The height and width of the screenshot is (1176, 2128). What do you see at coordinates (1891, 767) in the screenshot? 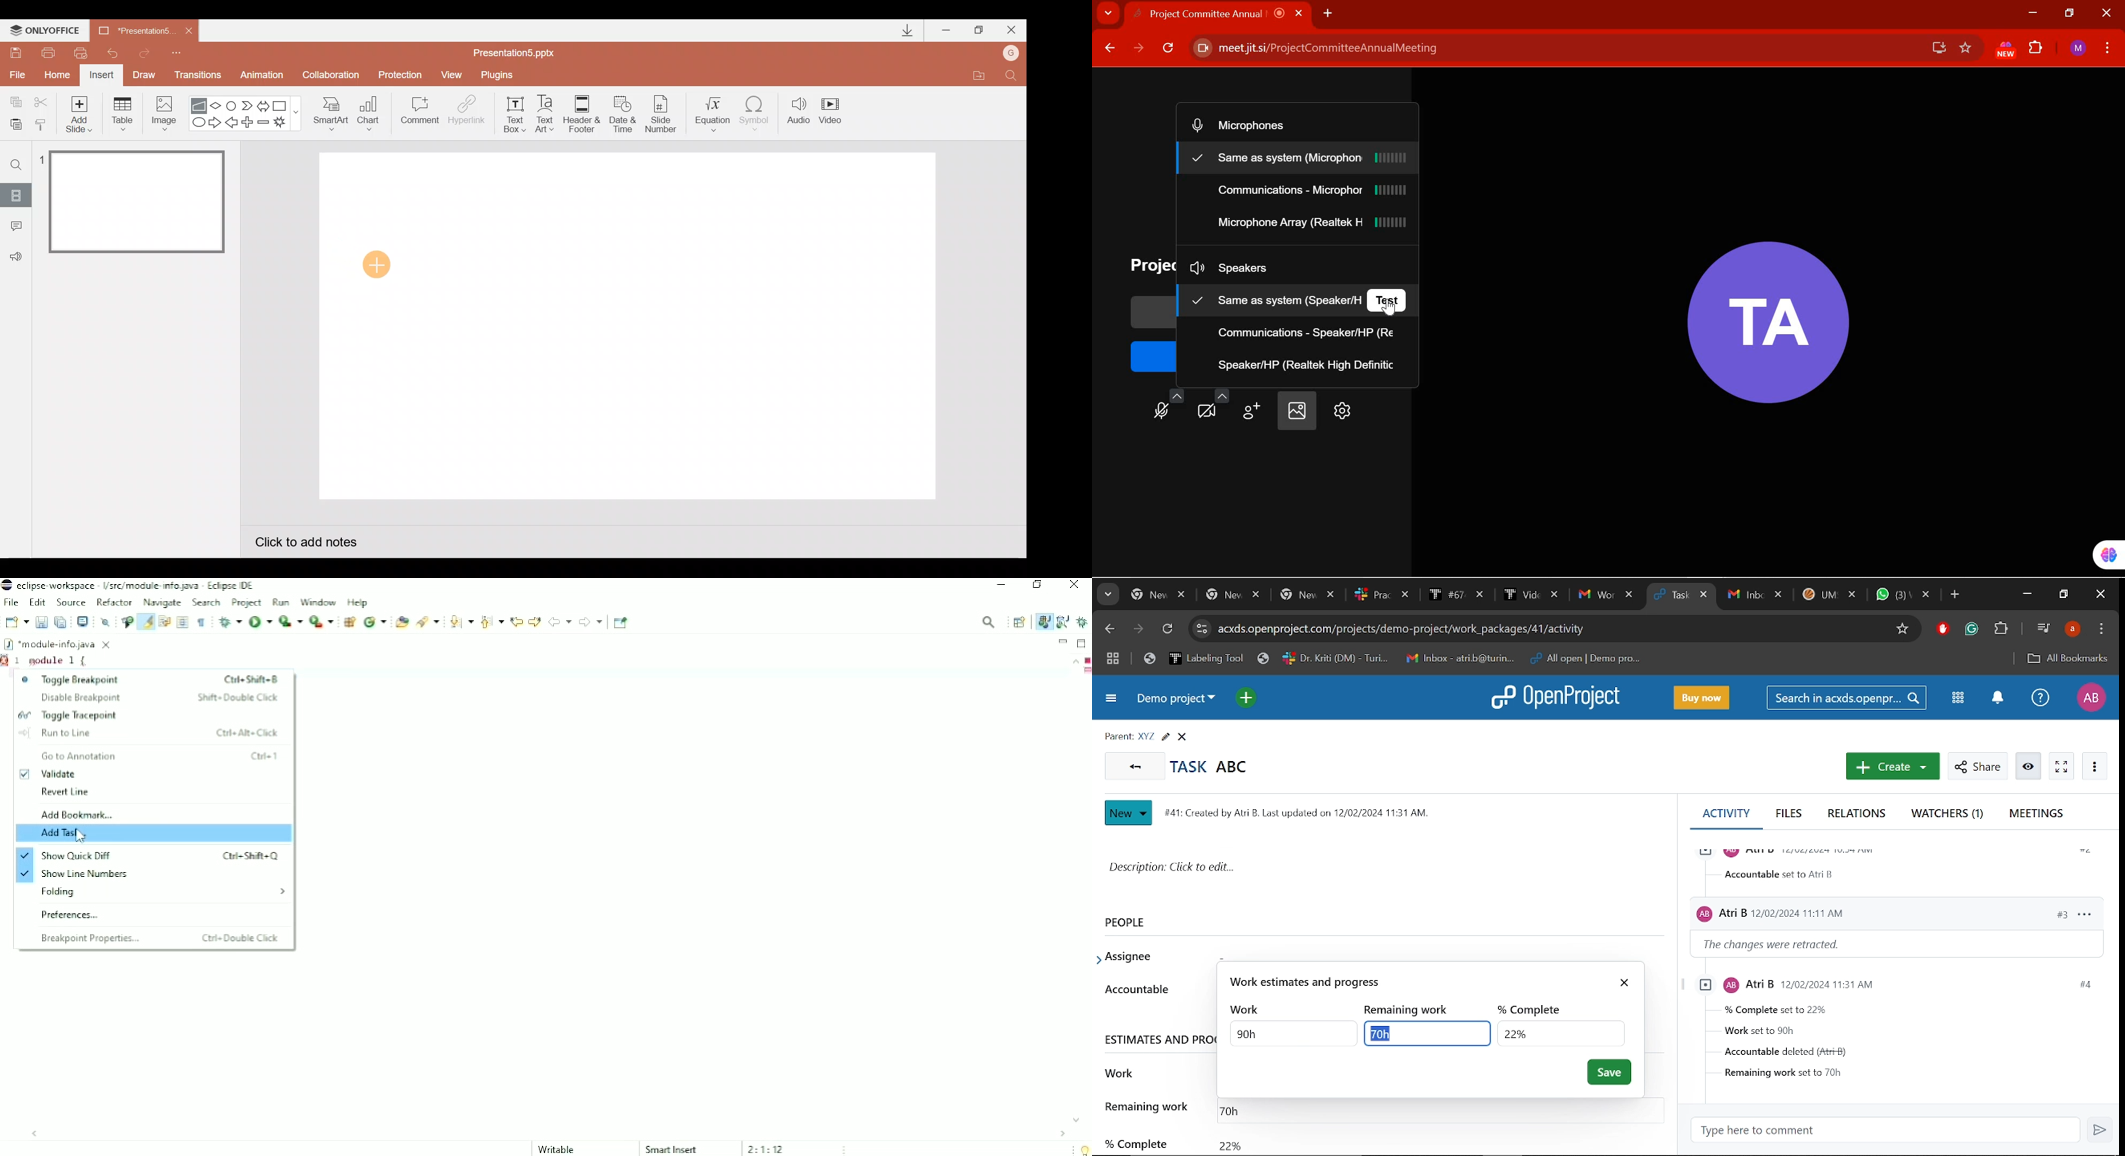
I see `Create` at bounding box center [1891, 767].